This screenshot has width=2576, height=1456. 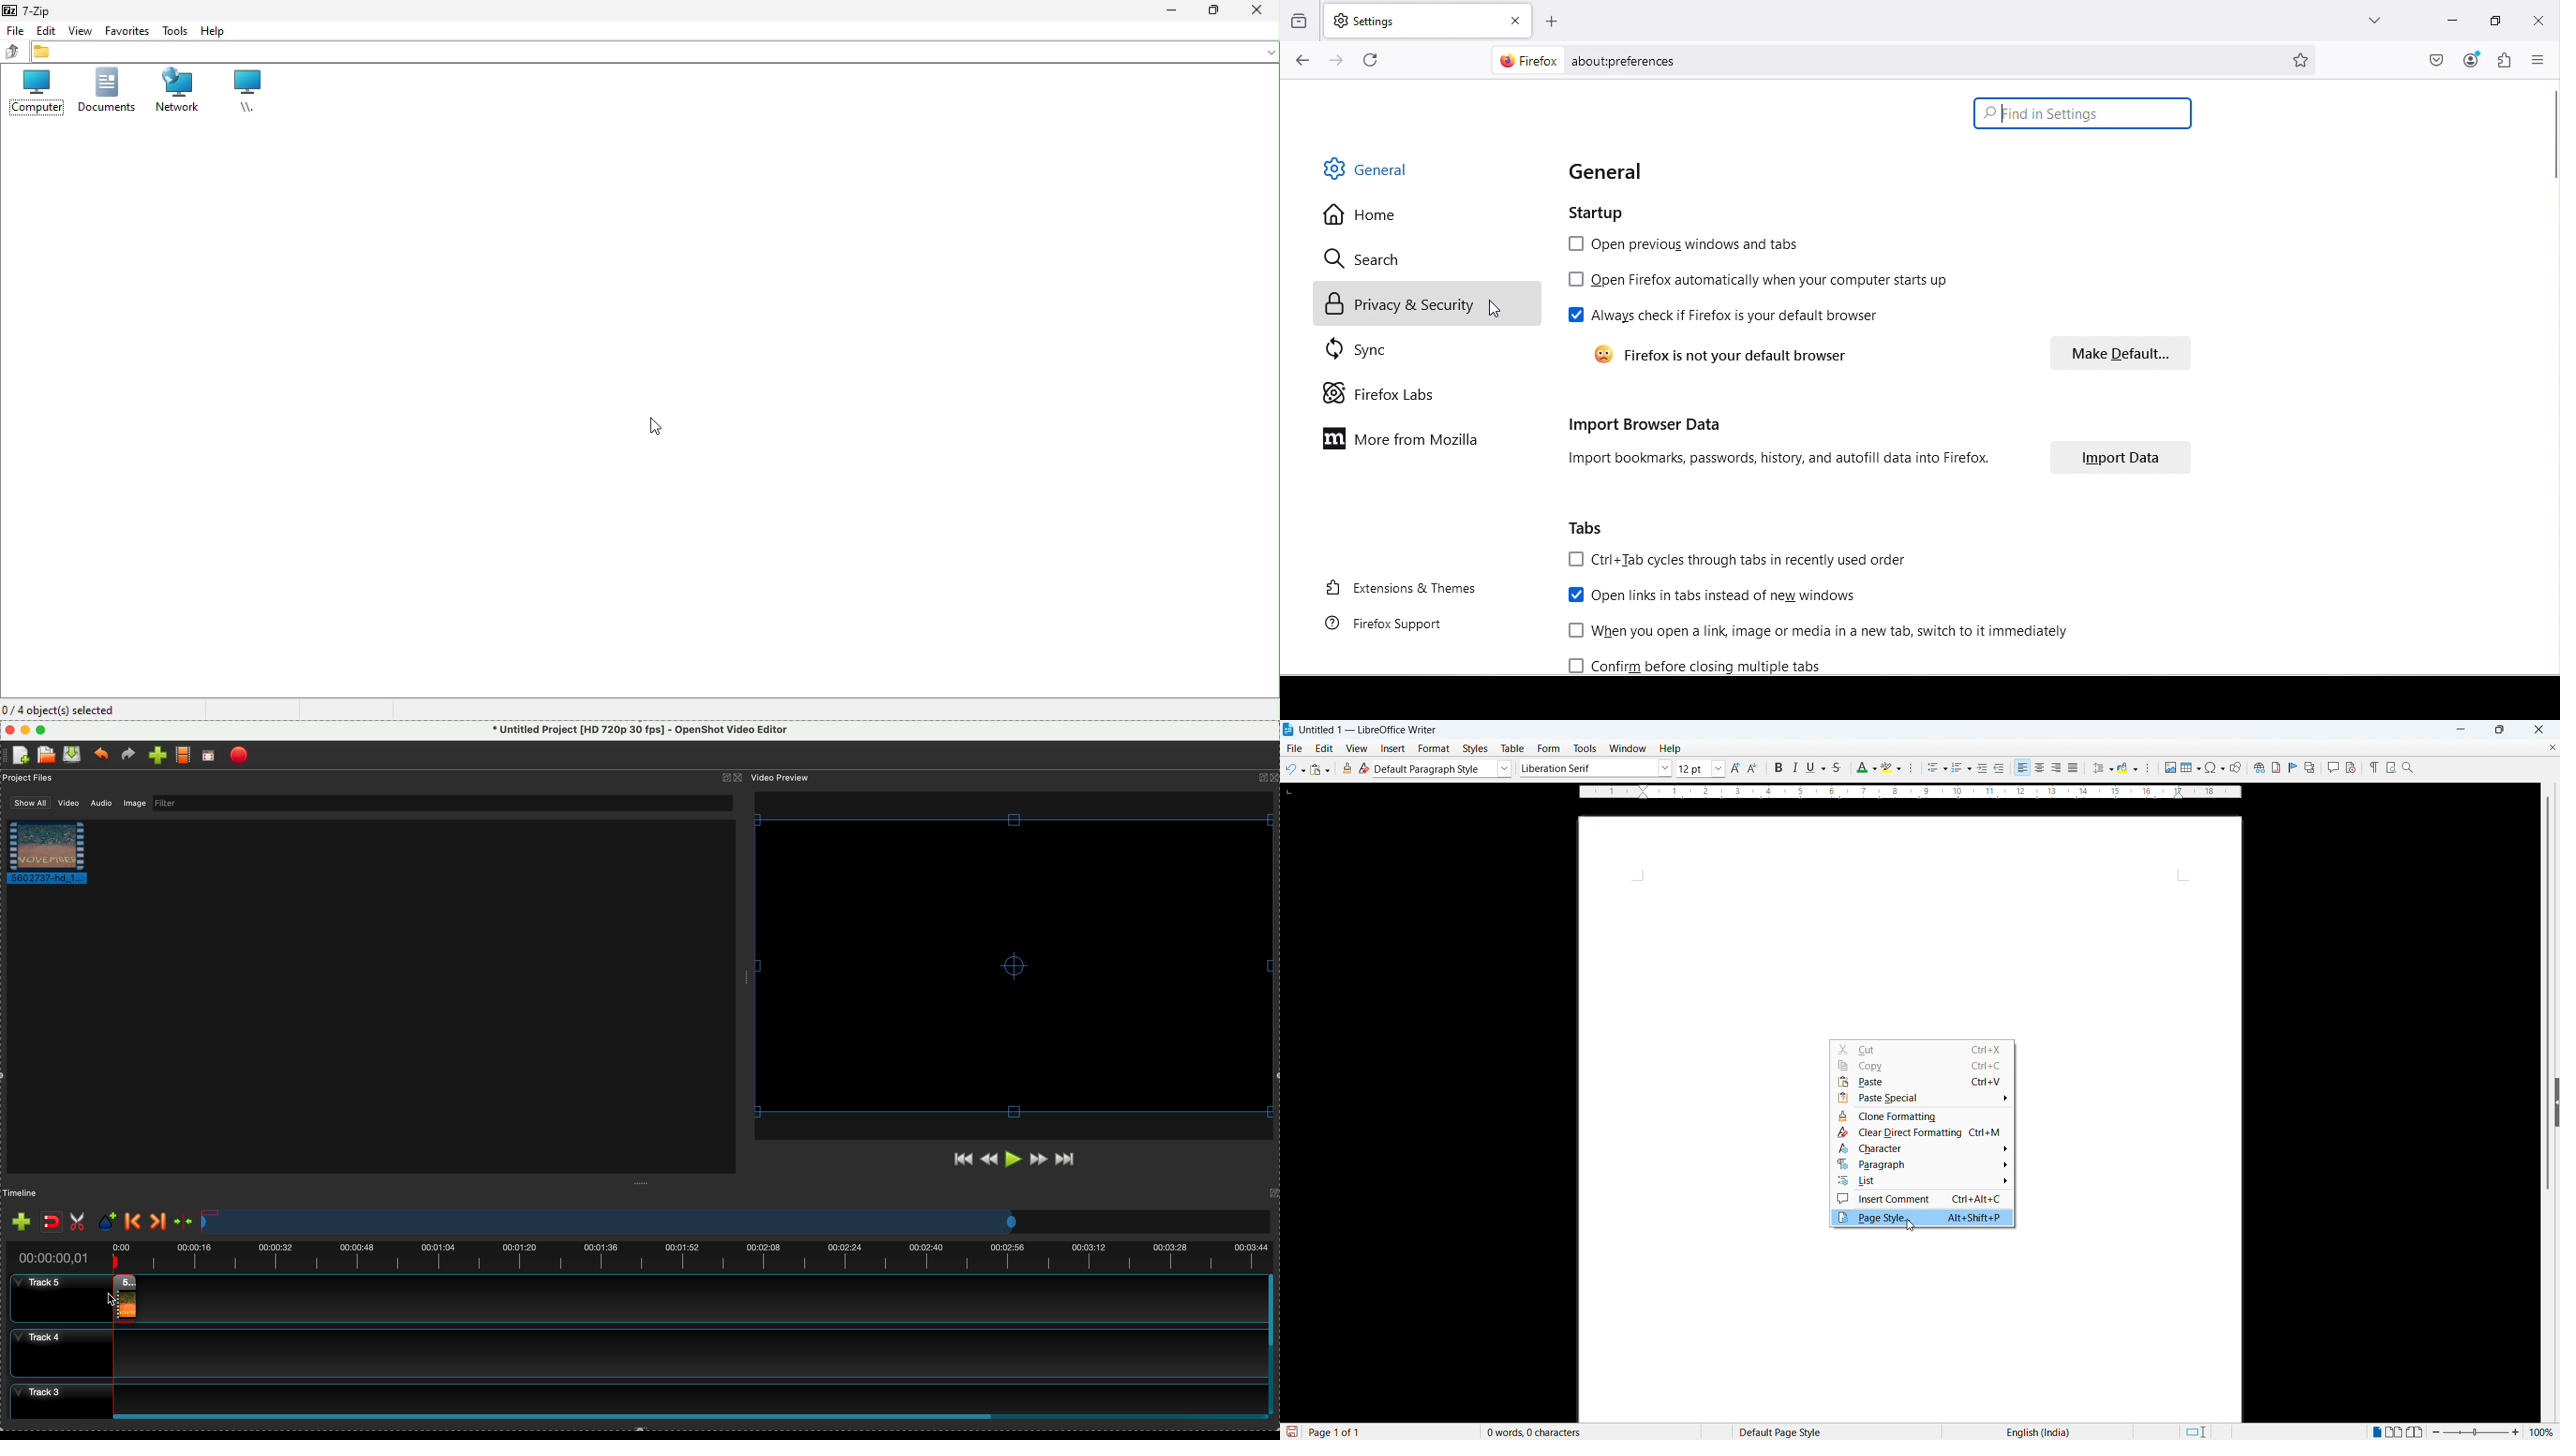 What do you see at coordinates (2113, 458) in the screenshot?
I see `Import data` at bounding box center [2113, 458].